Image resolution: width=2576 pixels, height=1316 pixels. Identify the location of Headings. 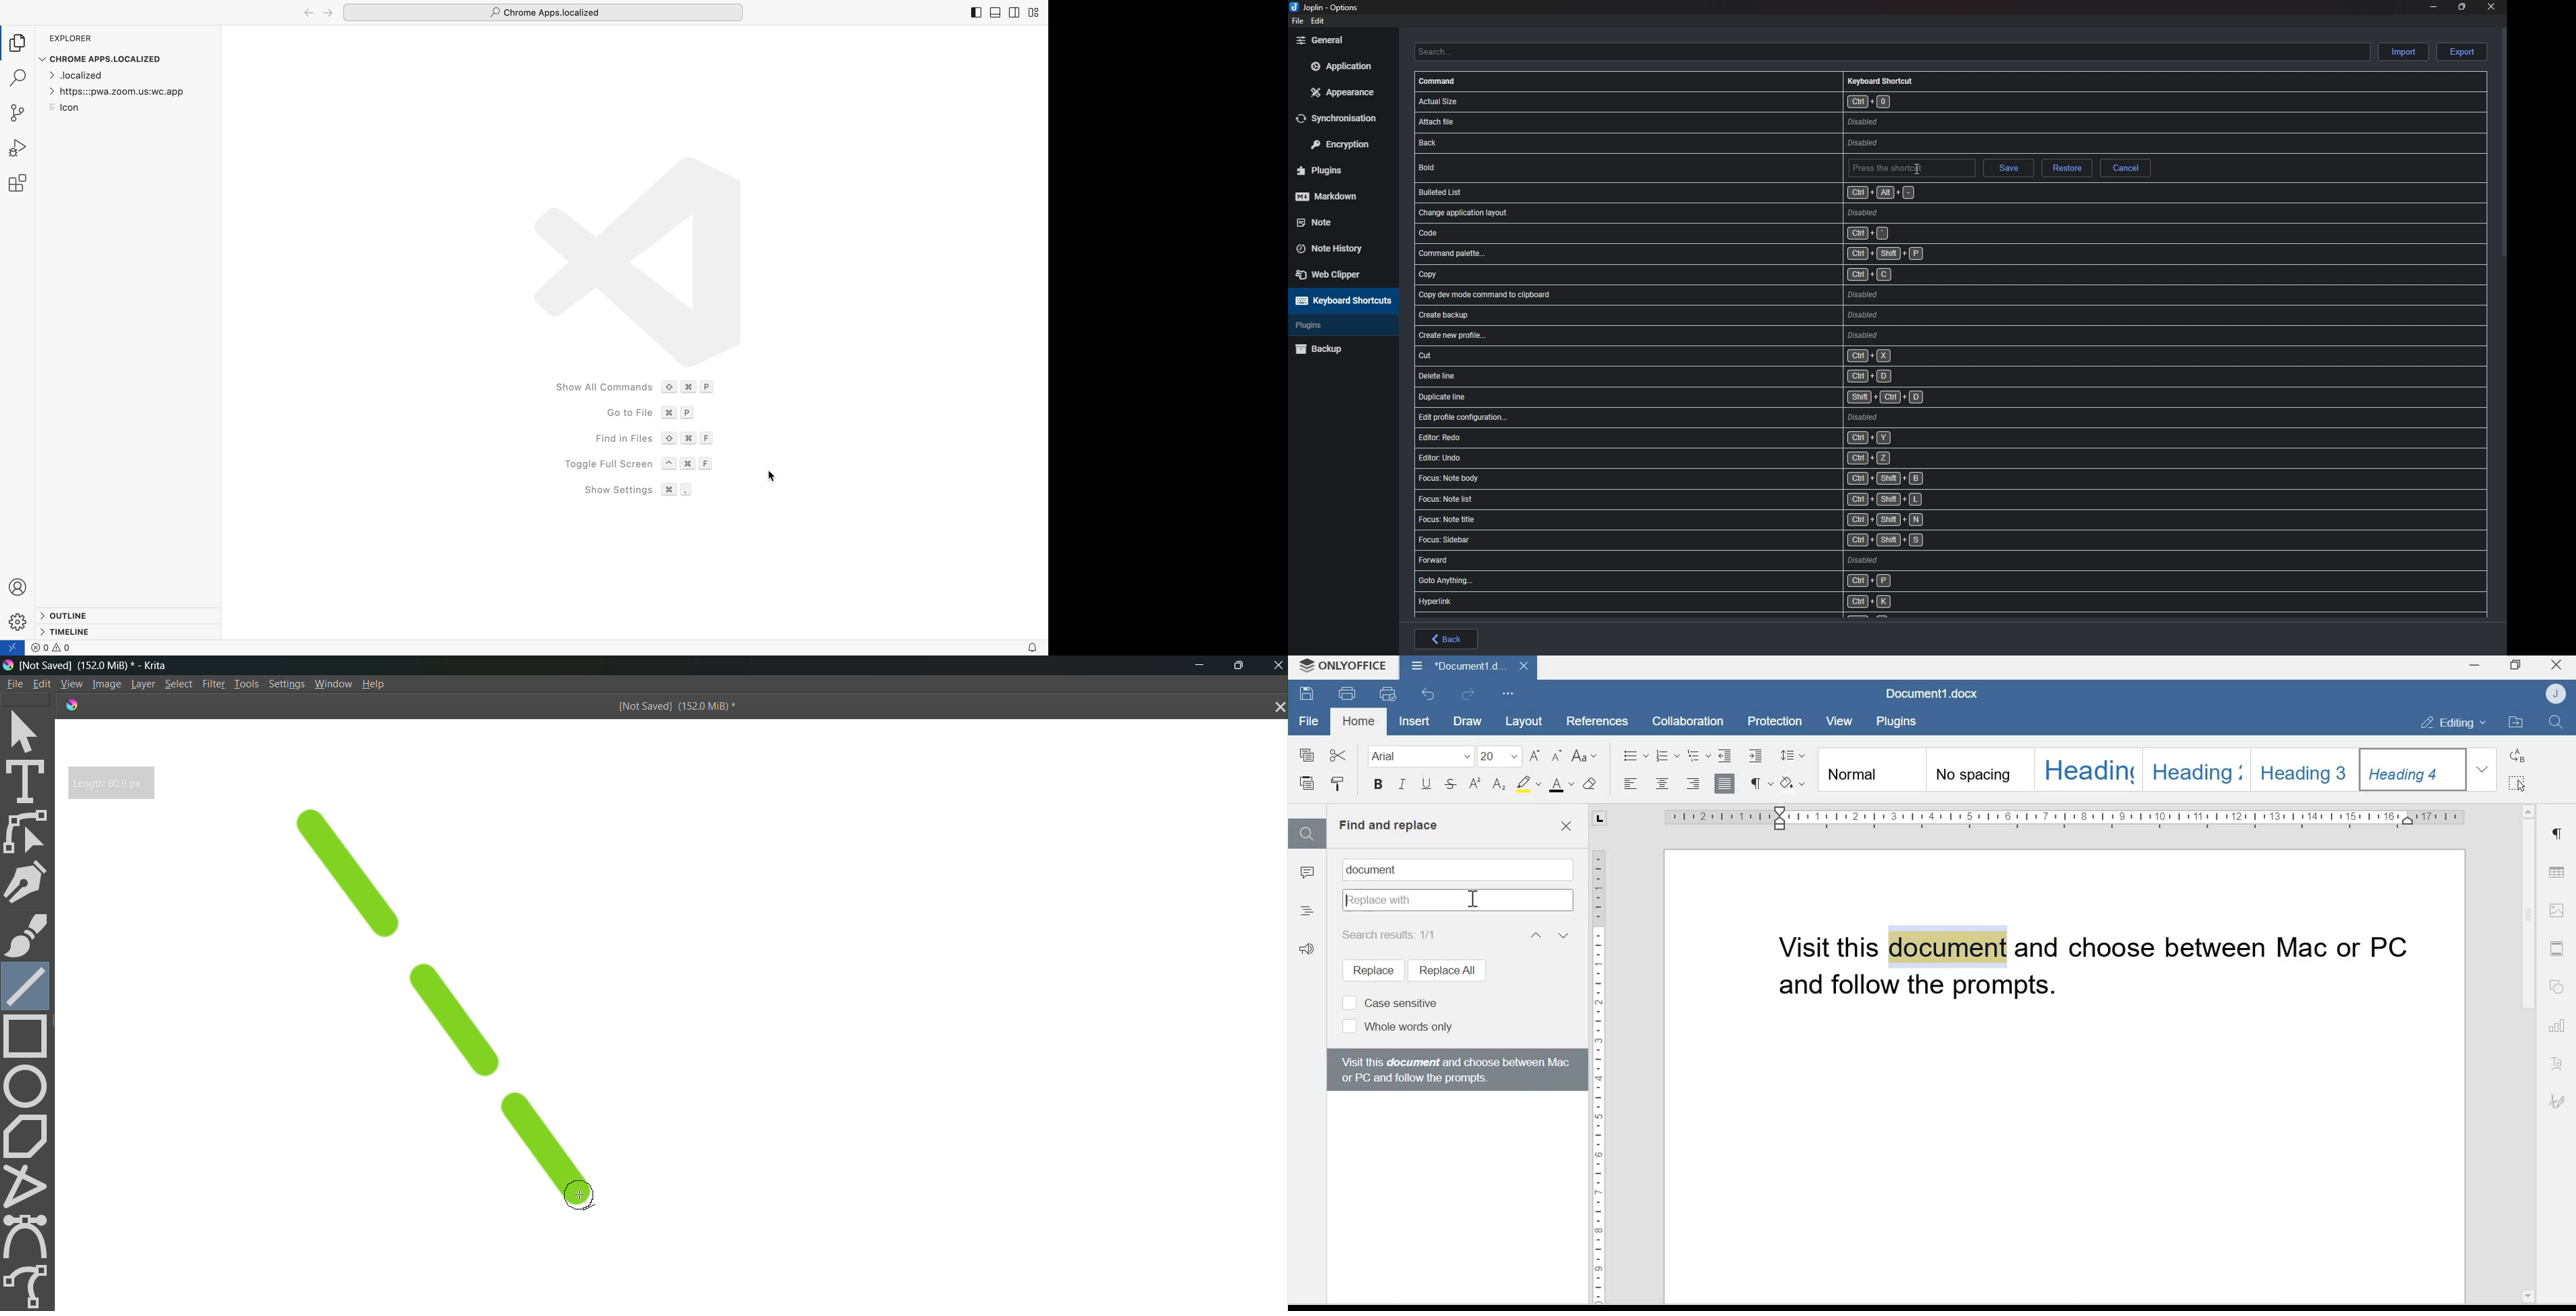
(1307, 909).